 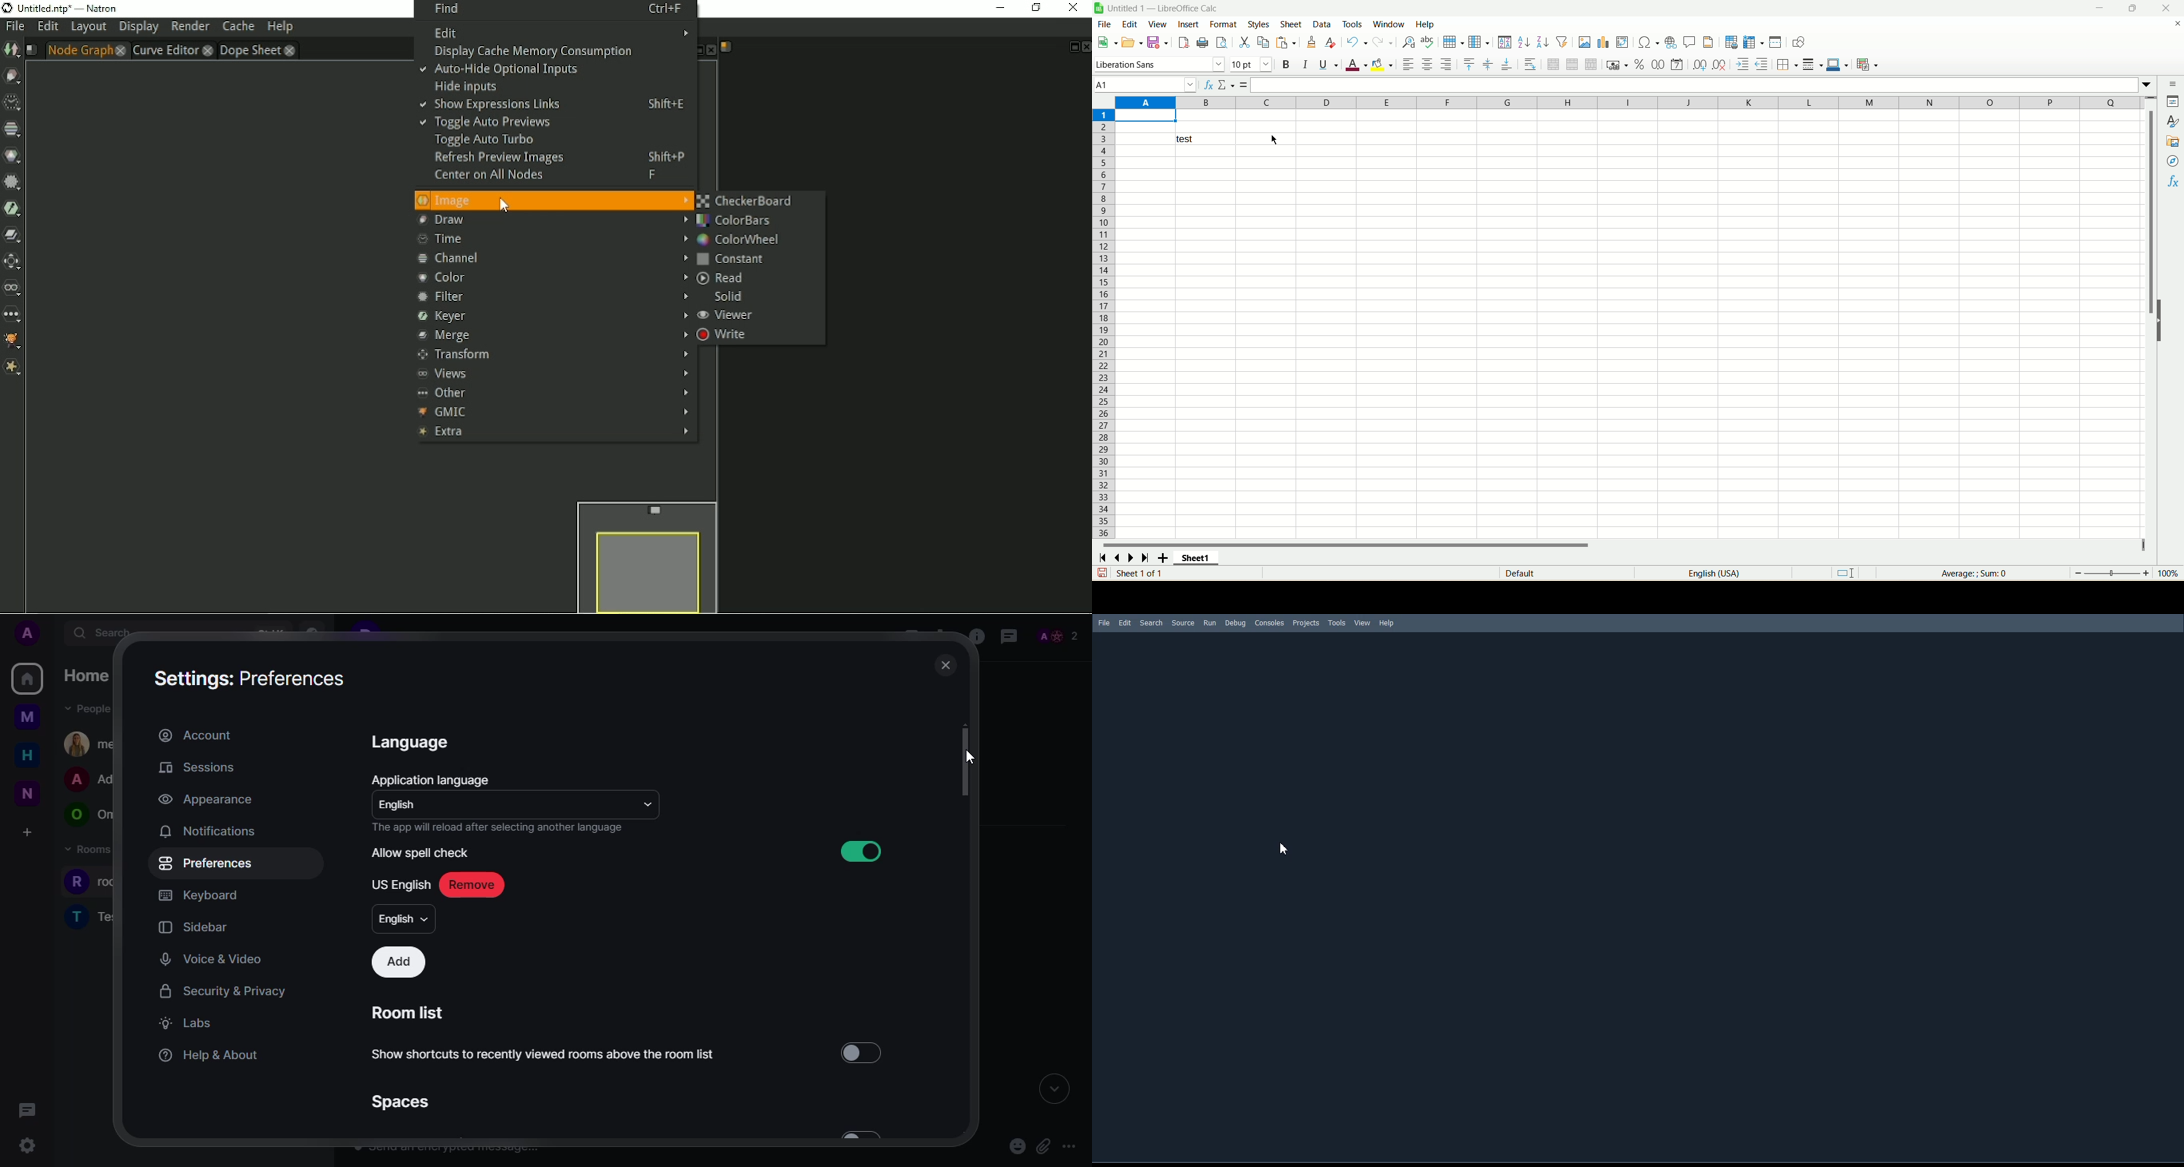 I want to click on appearance, so click(x=204, y=800).